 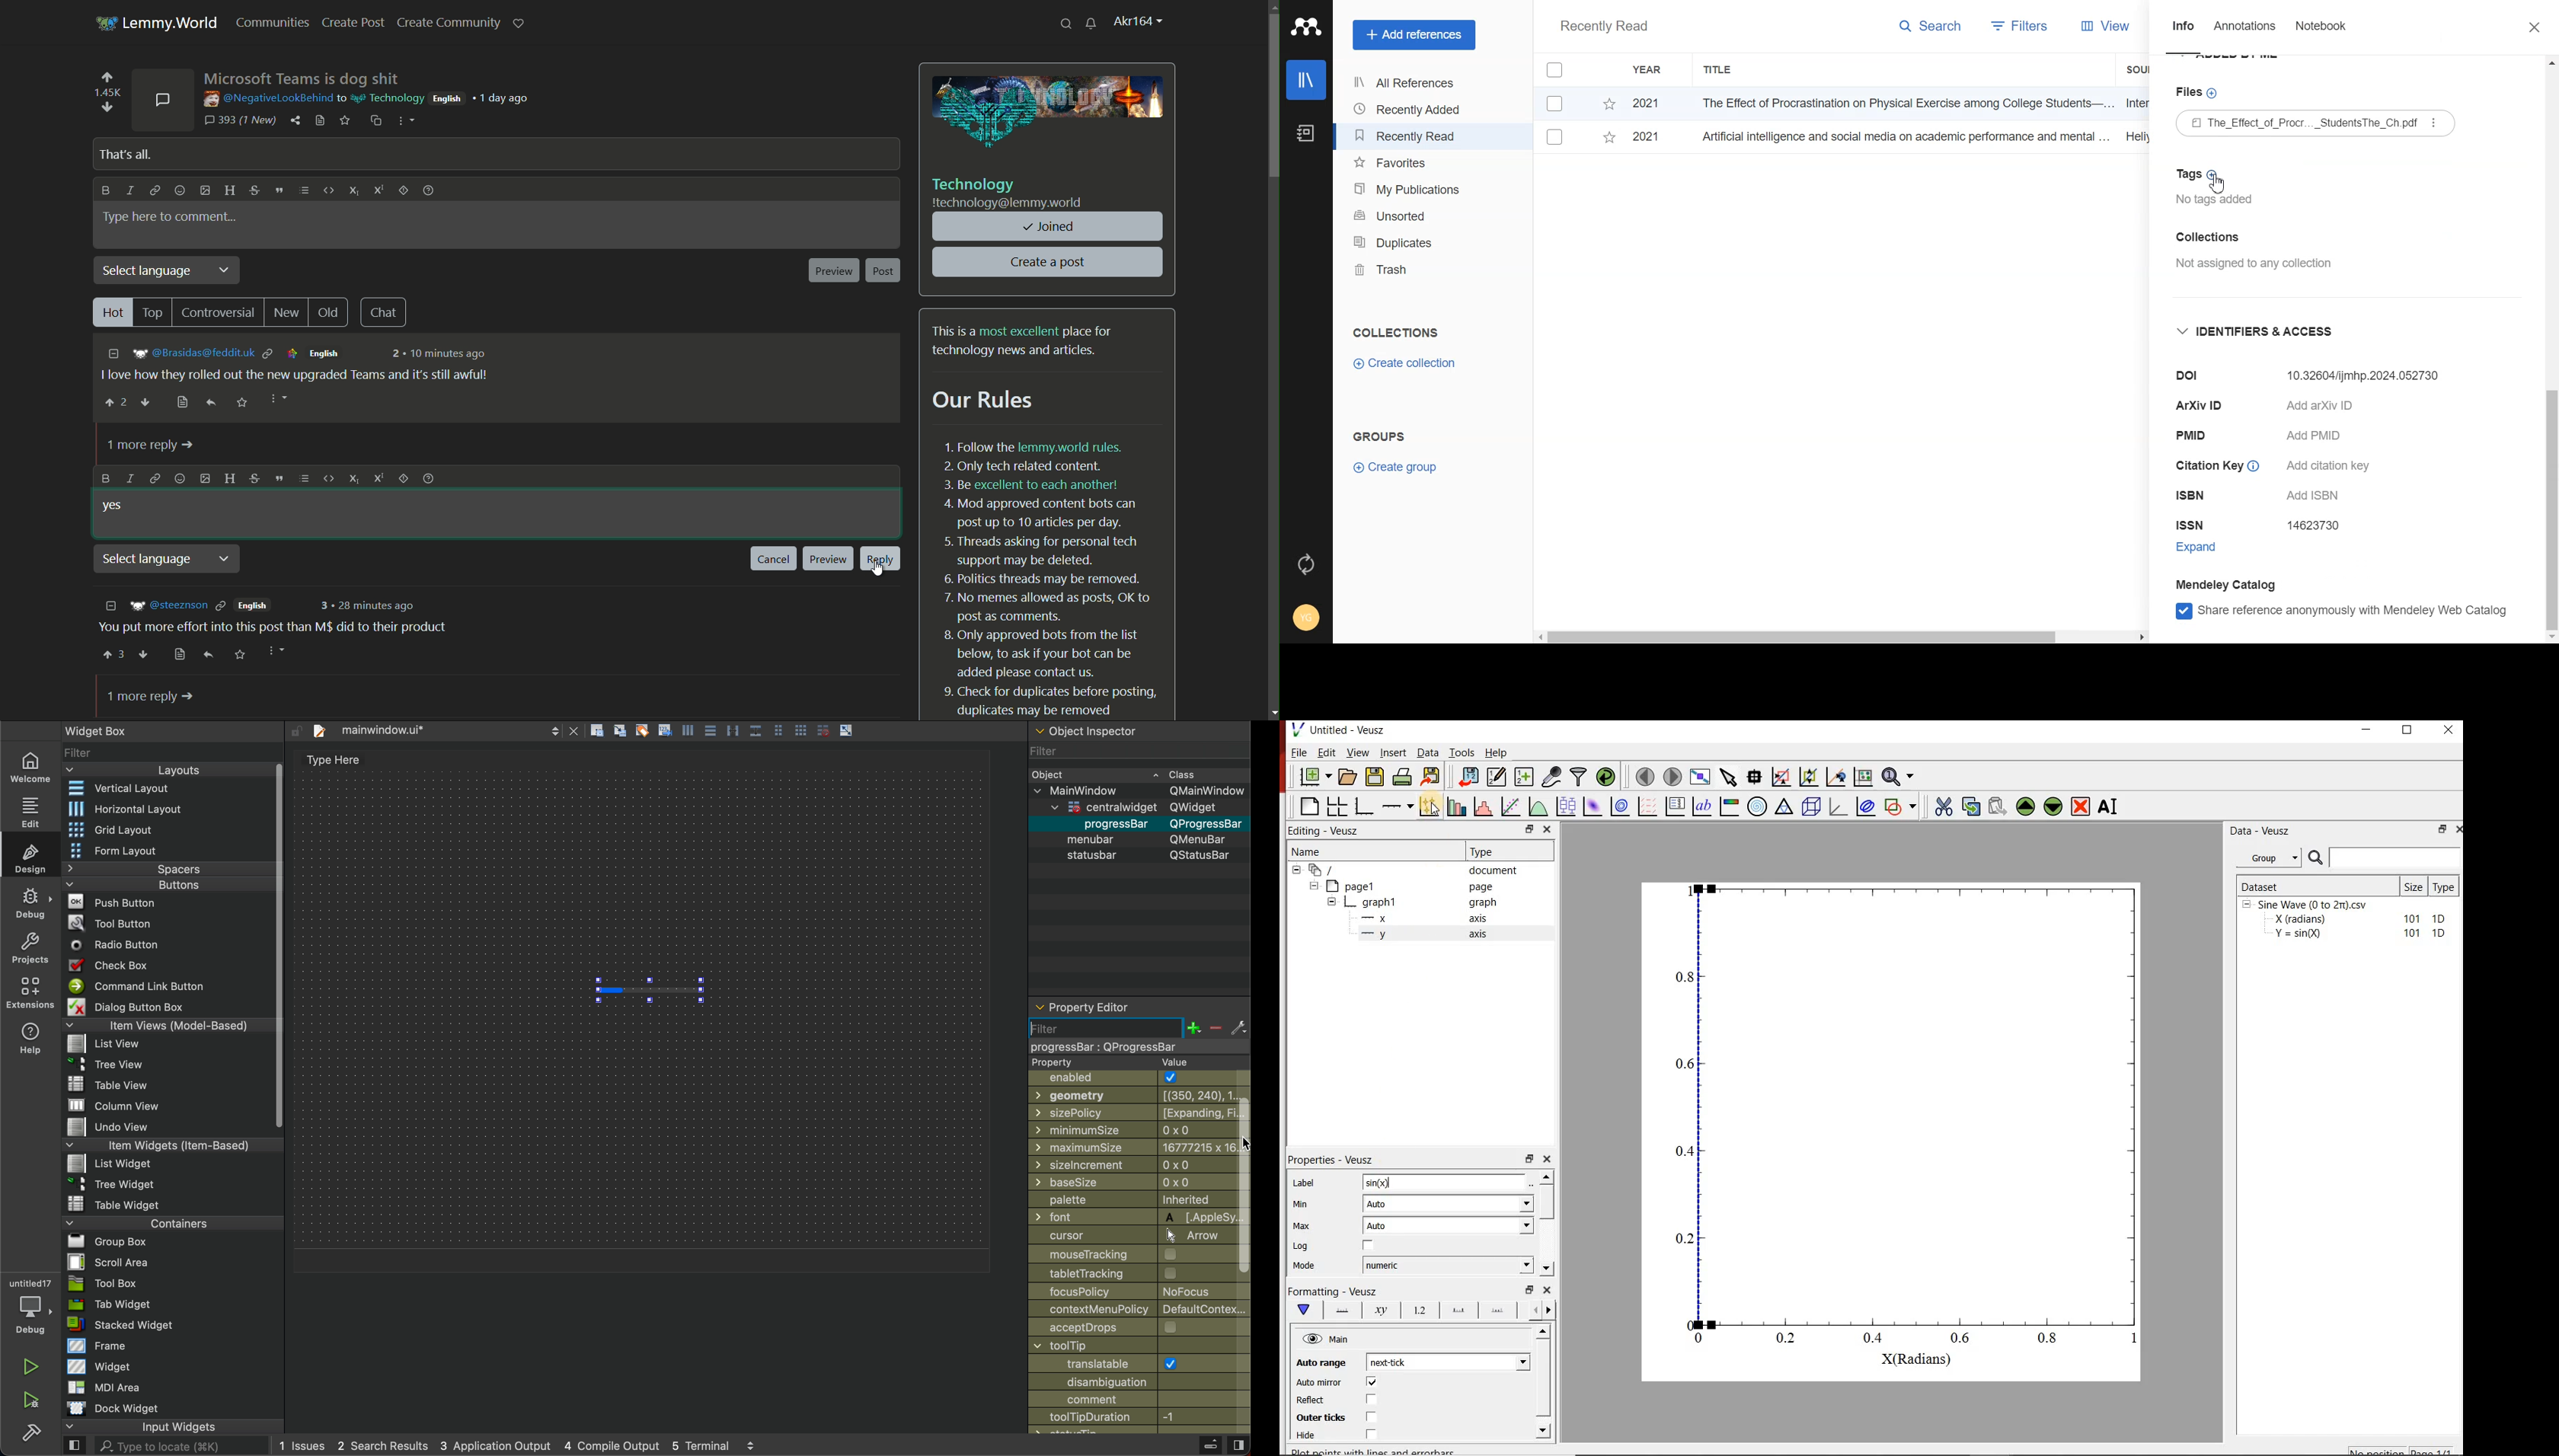 What do you see at coordinates (446, 98) in the screenshot?
I see `english` at bounding box center [446, 98].